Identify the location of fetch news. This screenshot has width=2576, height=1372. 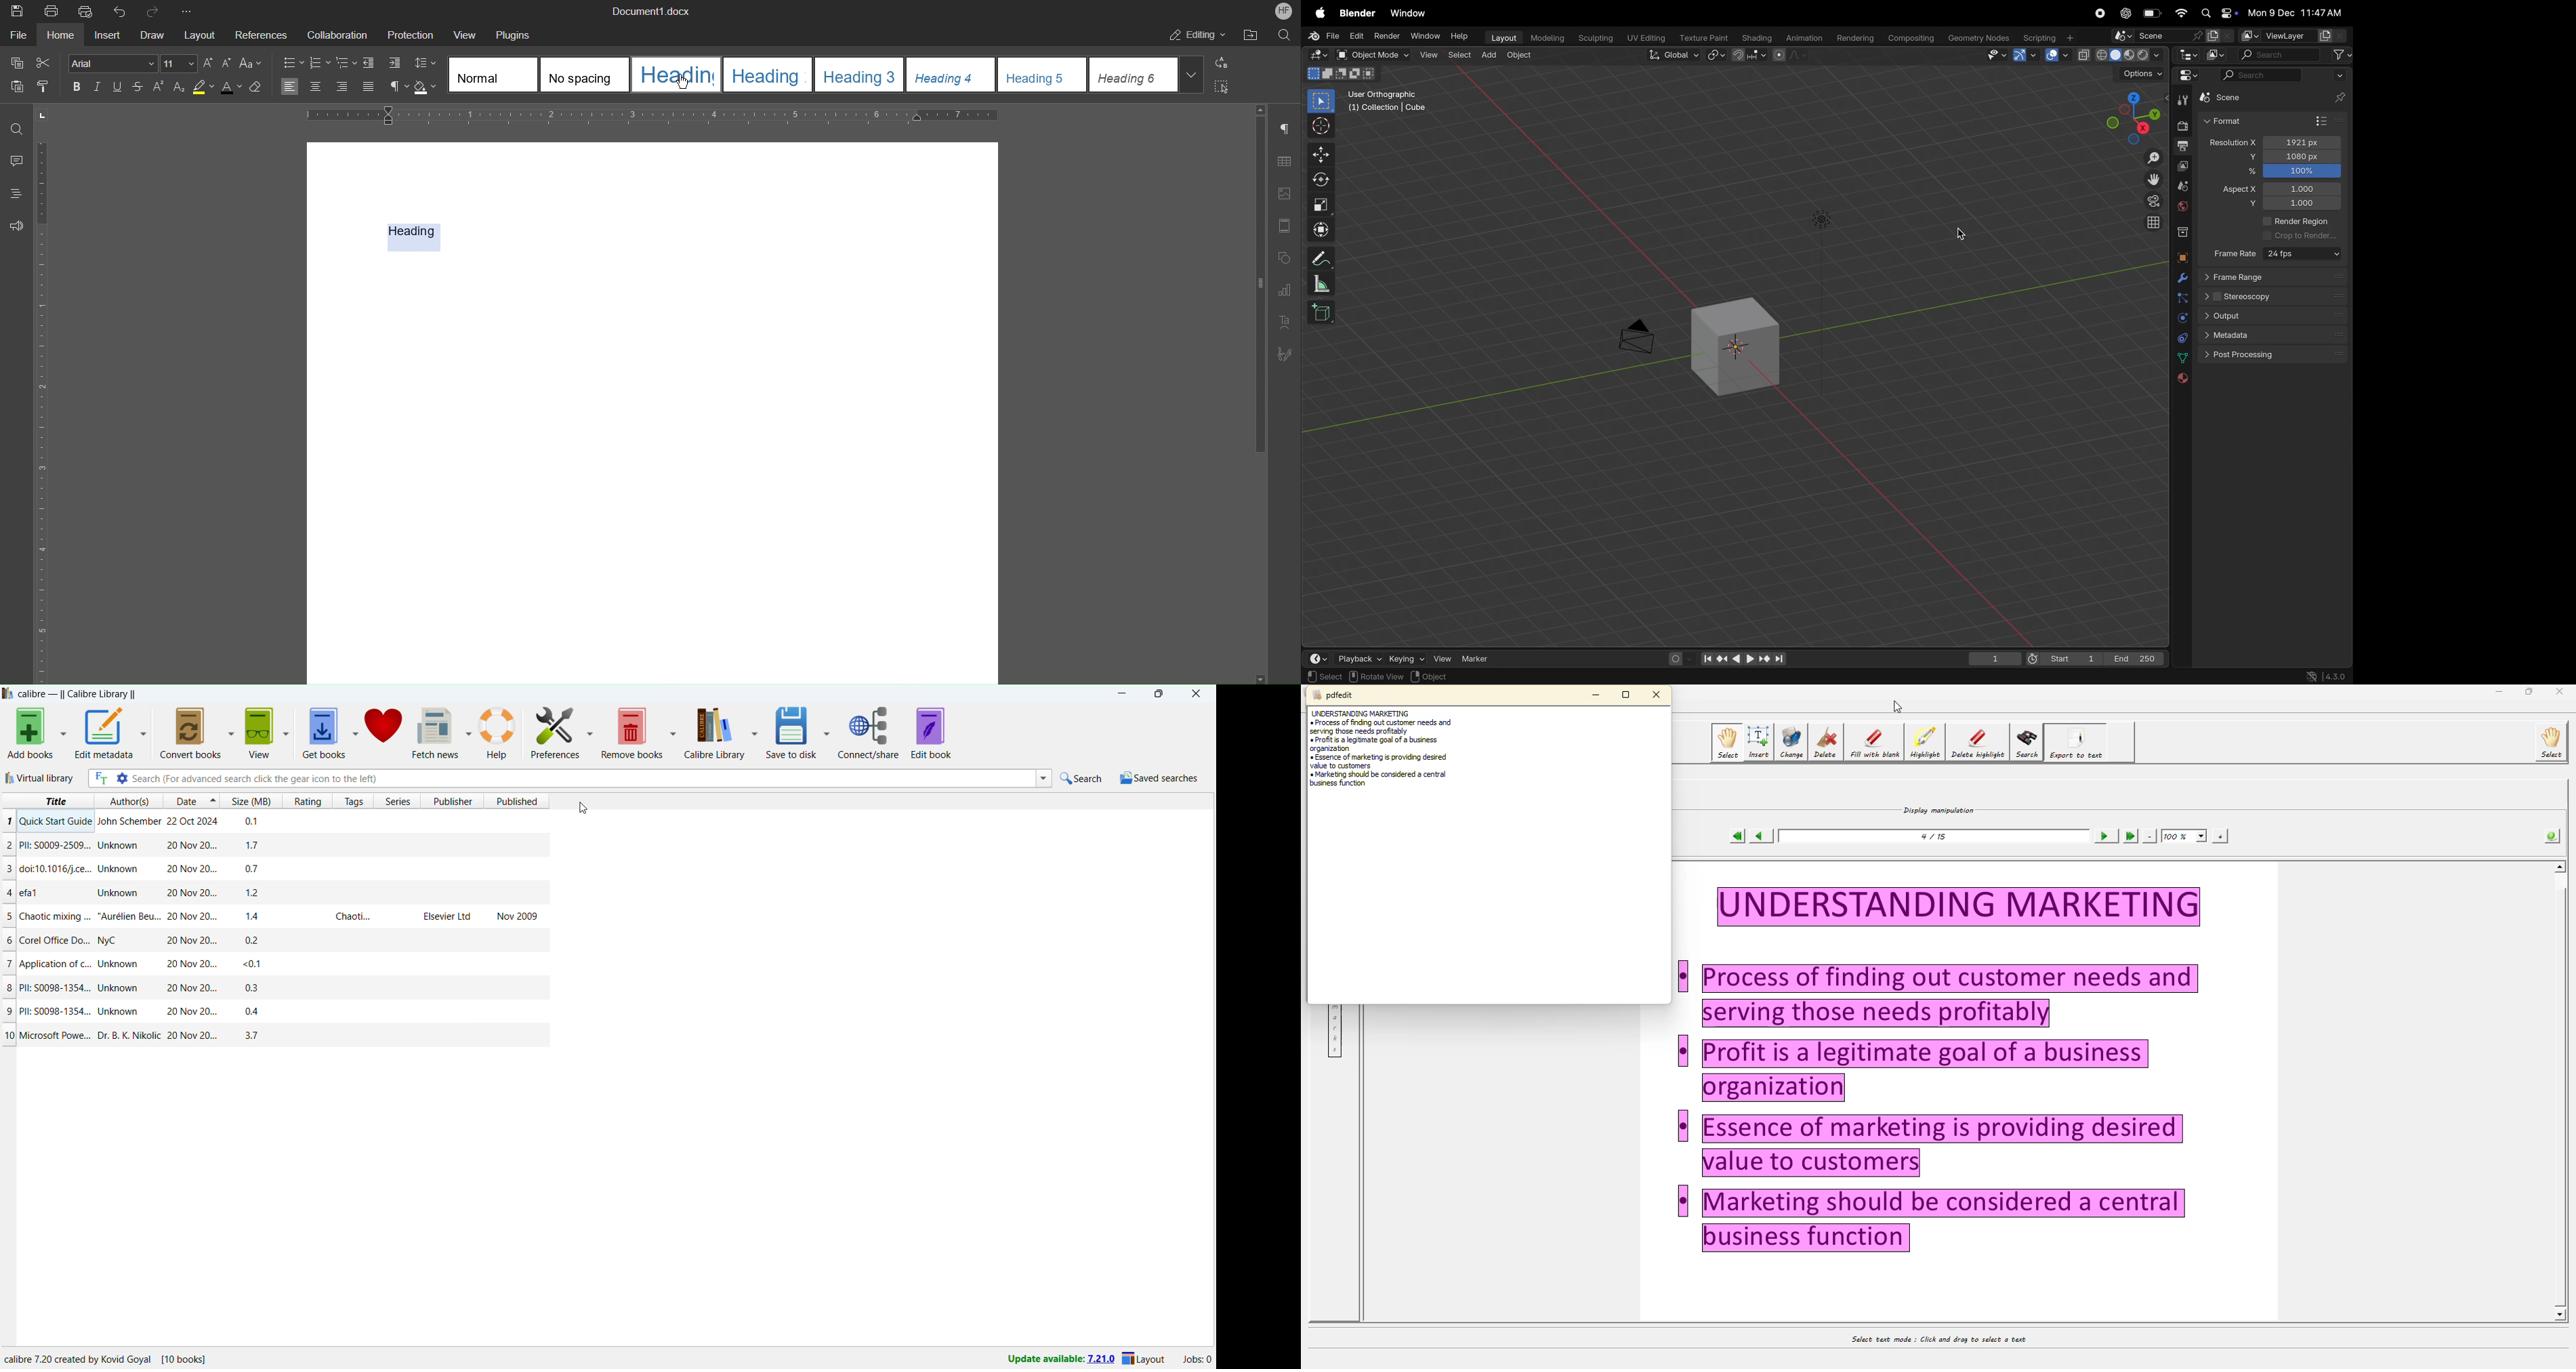
(435, 733).